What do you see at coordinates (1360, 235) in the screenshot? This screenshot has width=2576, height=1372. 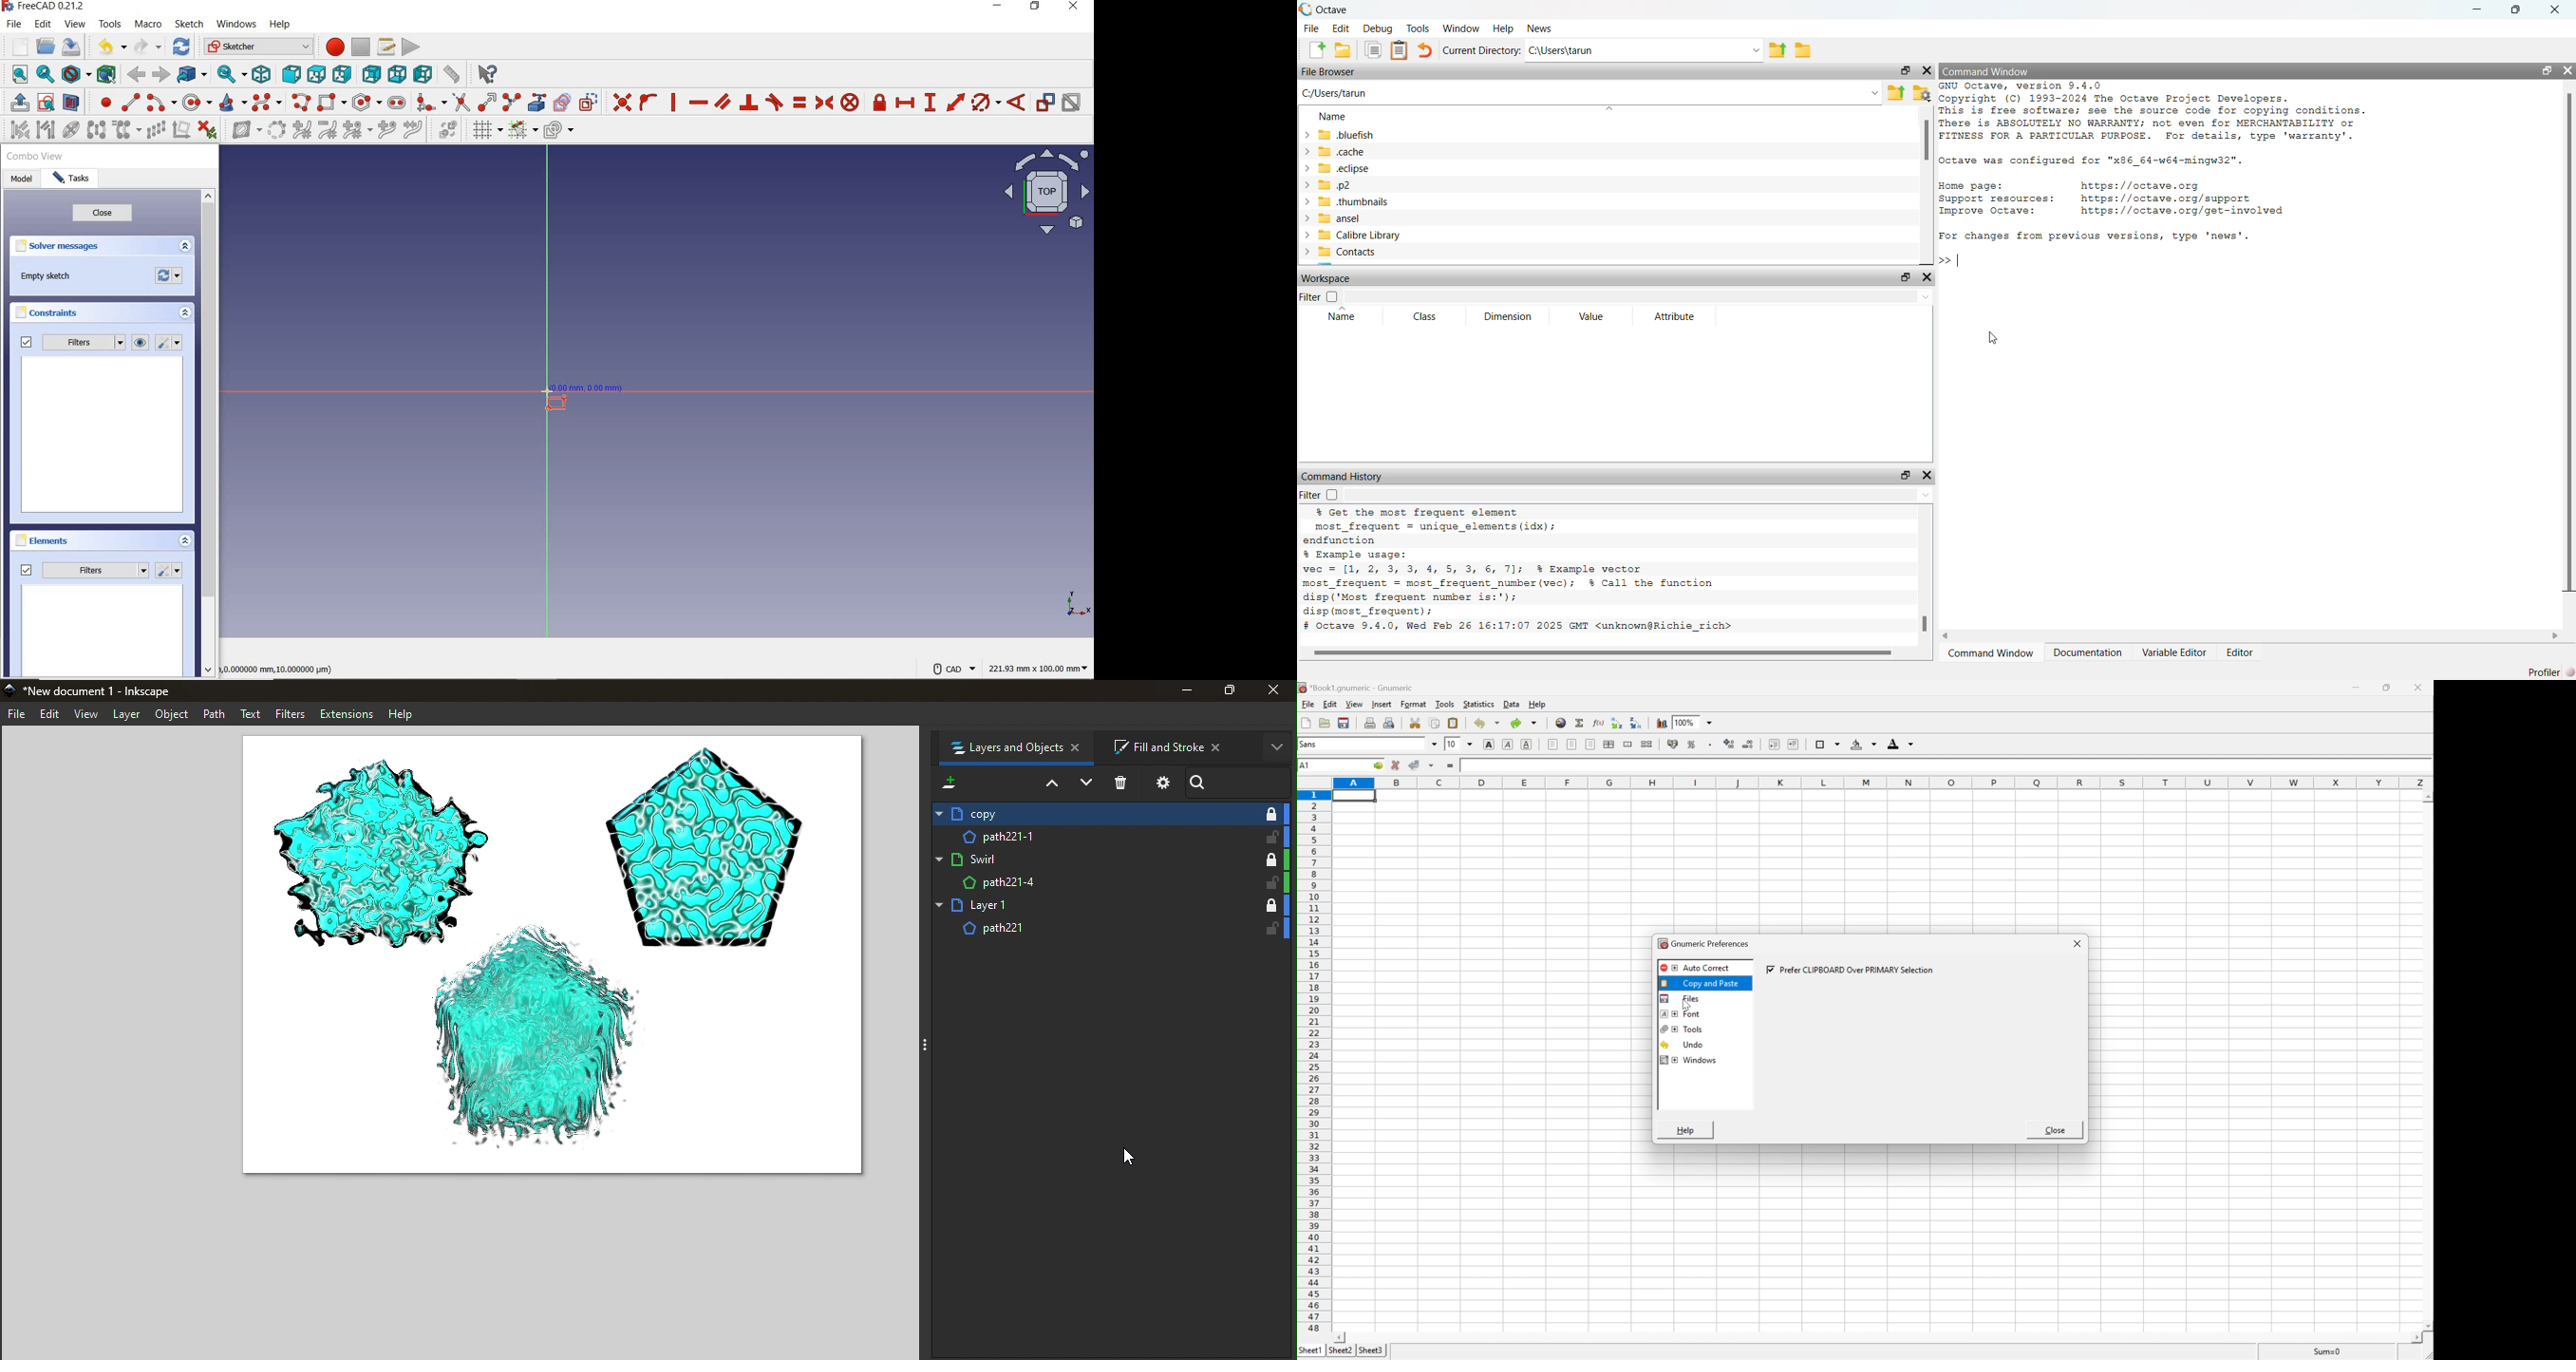 I see `Calibre Library` at bounding box center [1360, 235].